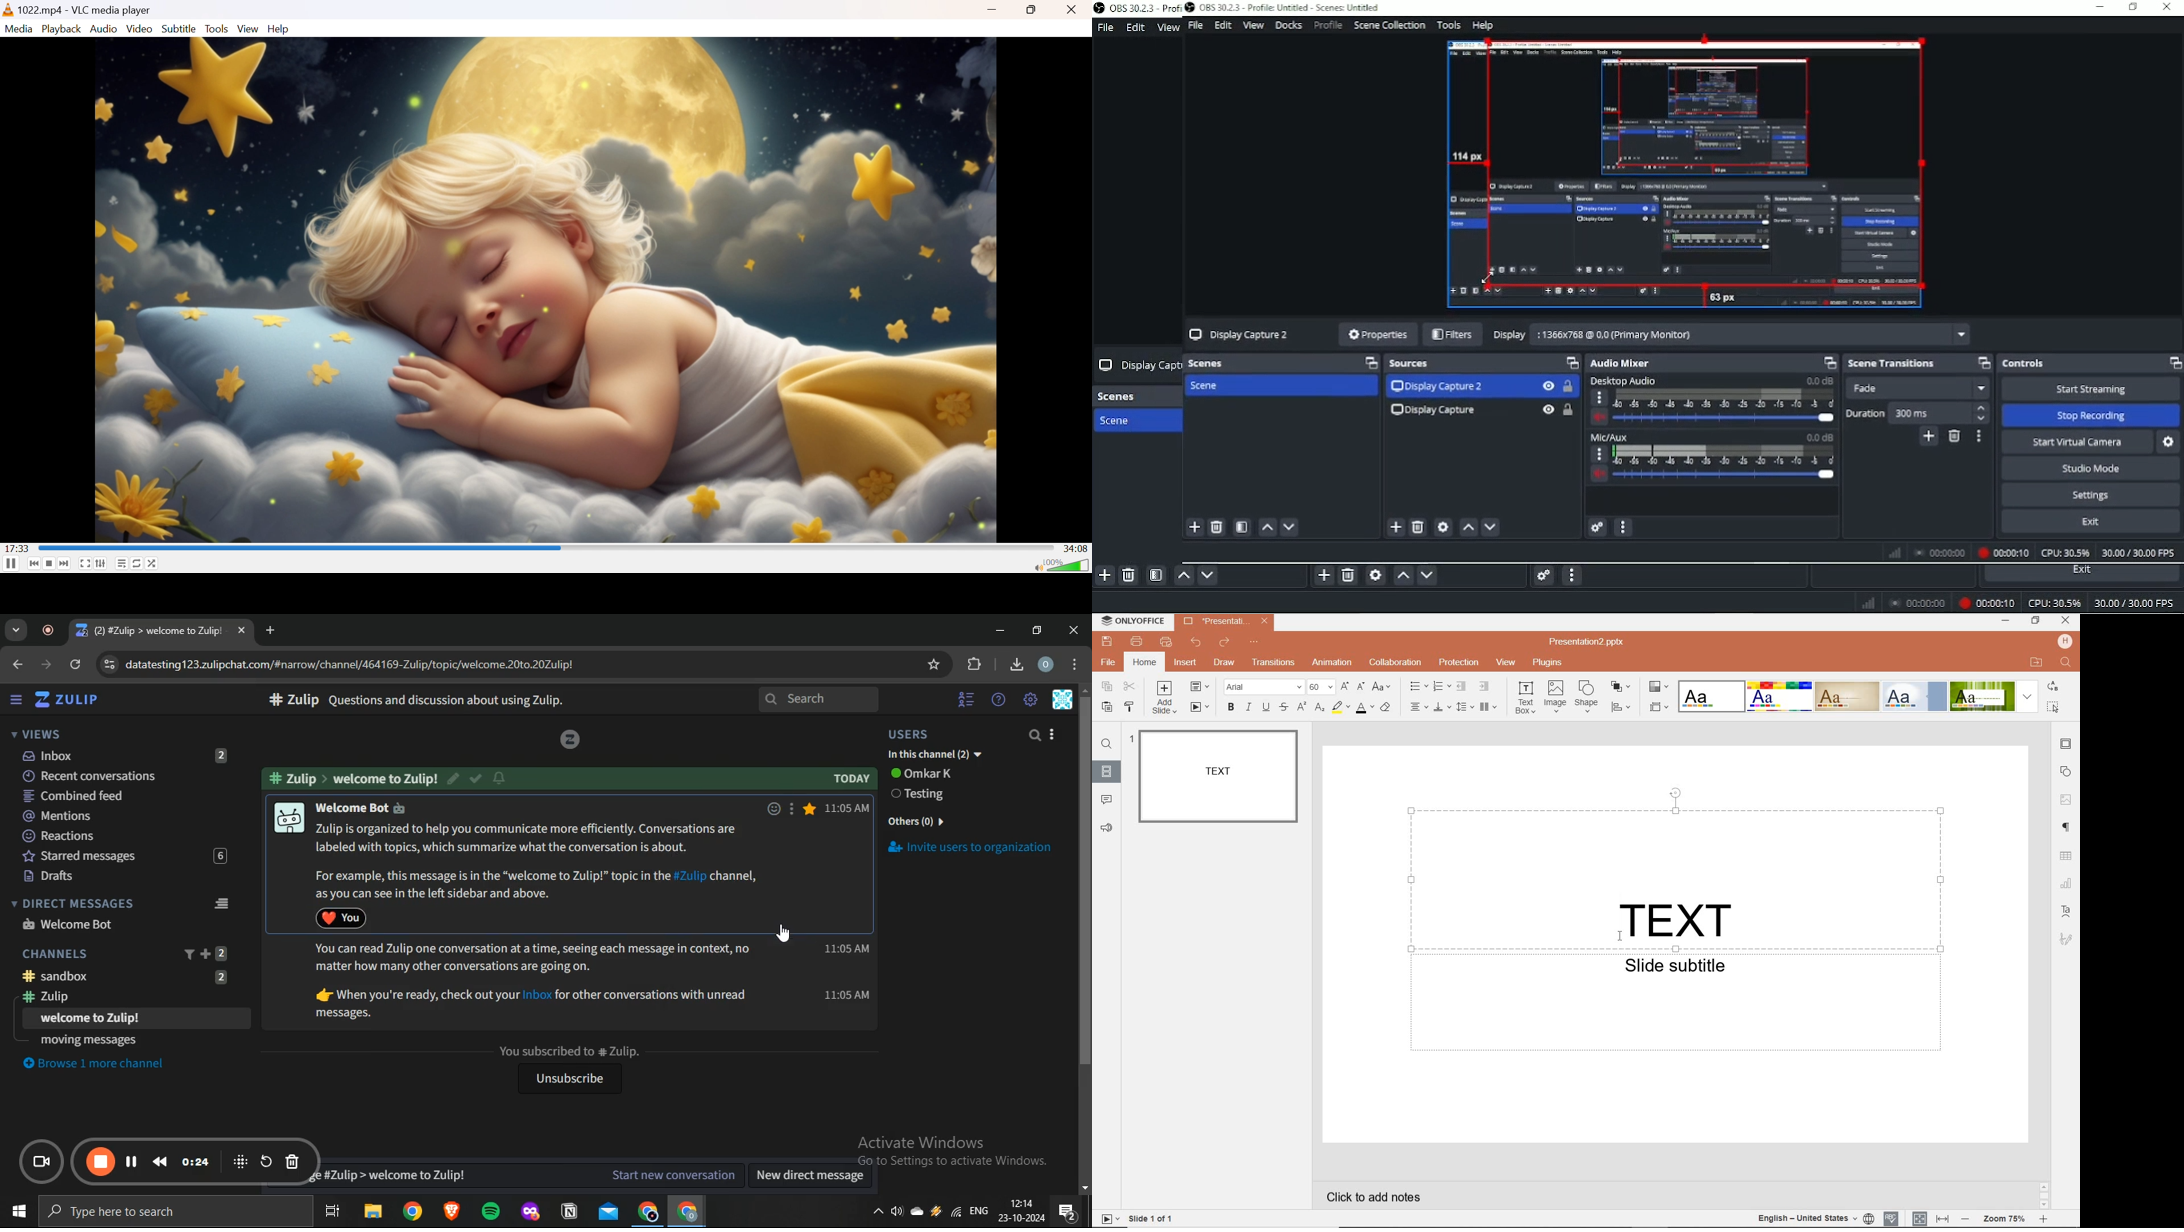 The width and height of the screenshot is (2184, 1232). I want to click on cursor, so click(1618, 939).